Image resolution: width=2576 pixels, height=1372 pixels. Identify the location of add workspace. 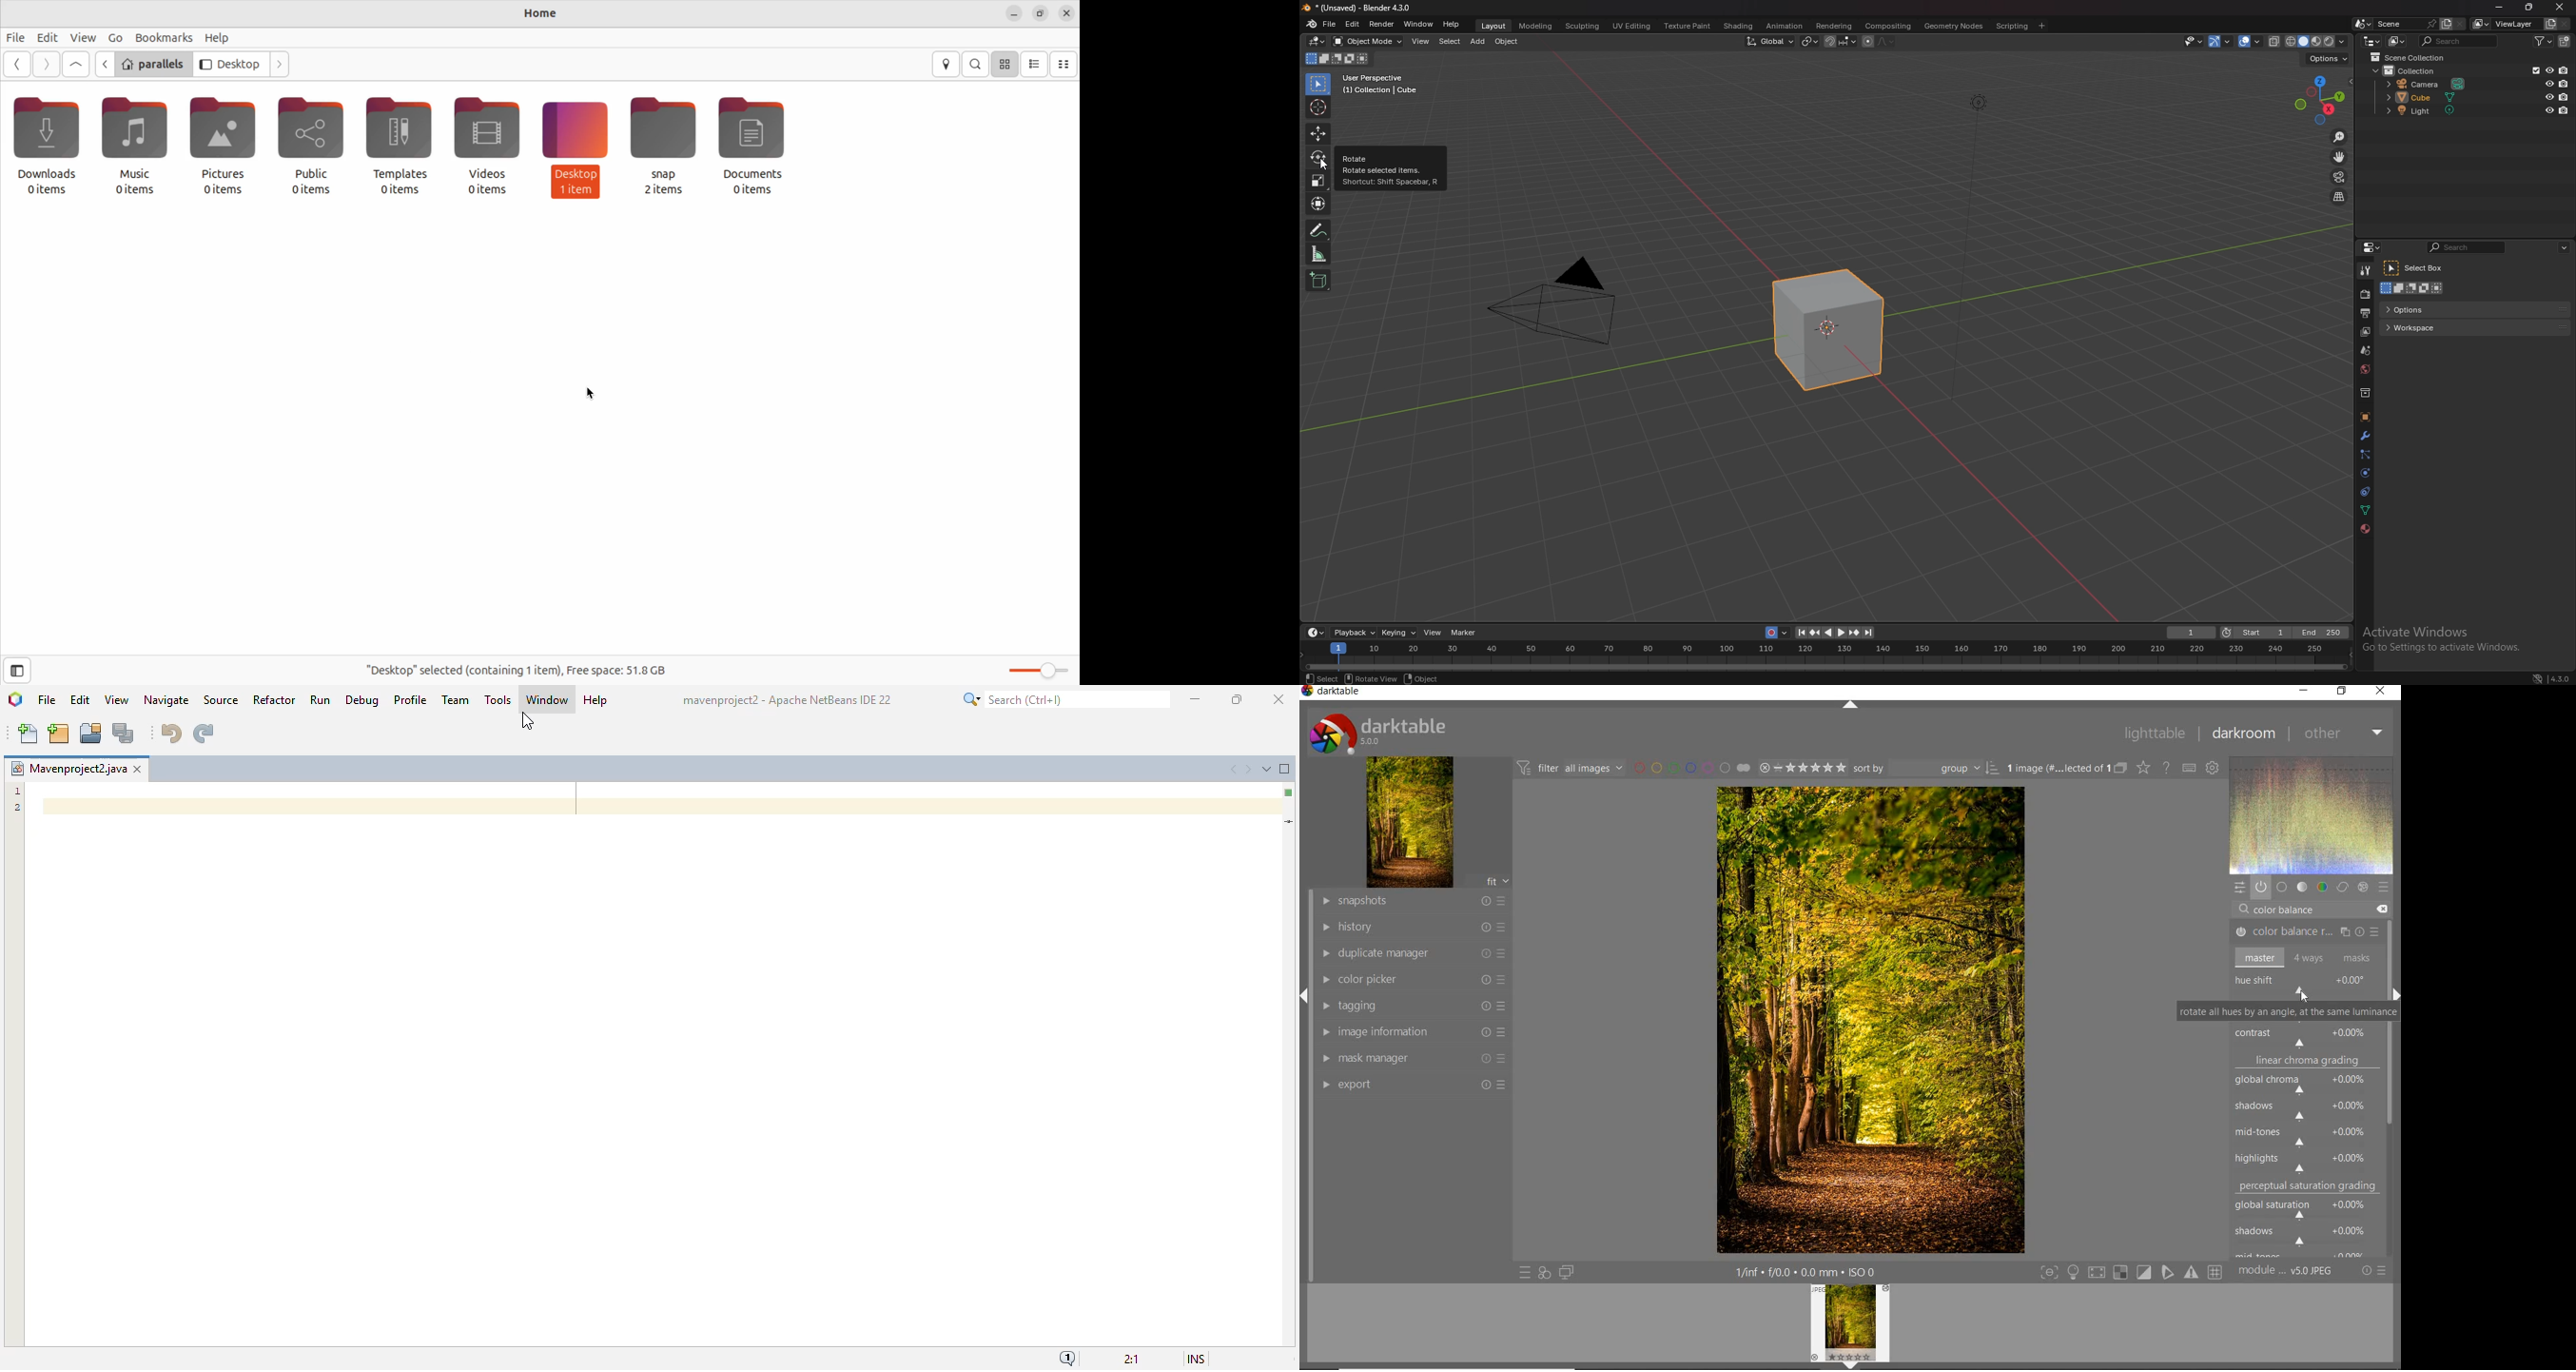
(2043, 25).